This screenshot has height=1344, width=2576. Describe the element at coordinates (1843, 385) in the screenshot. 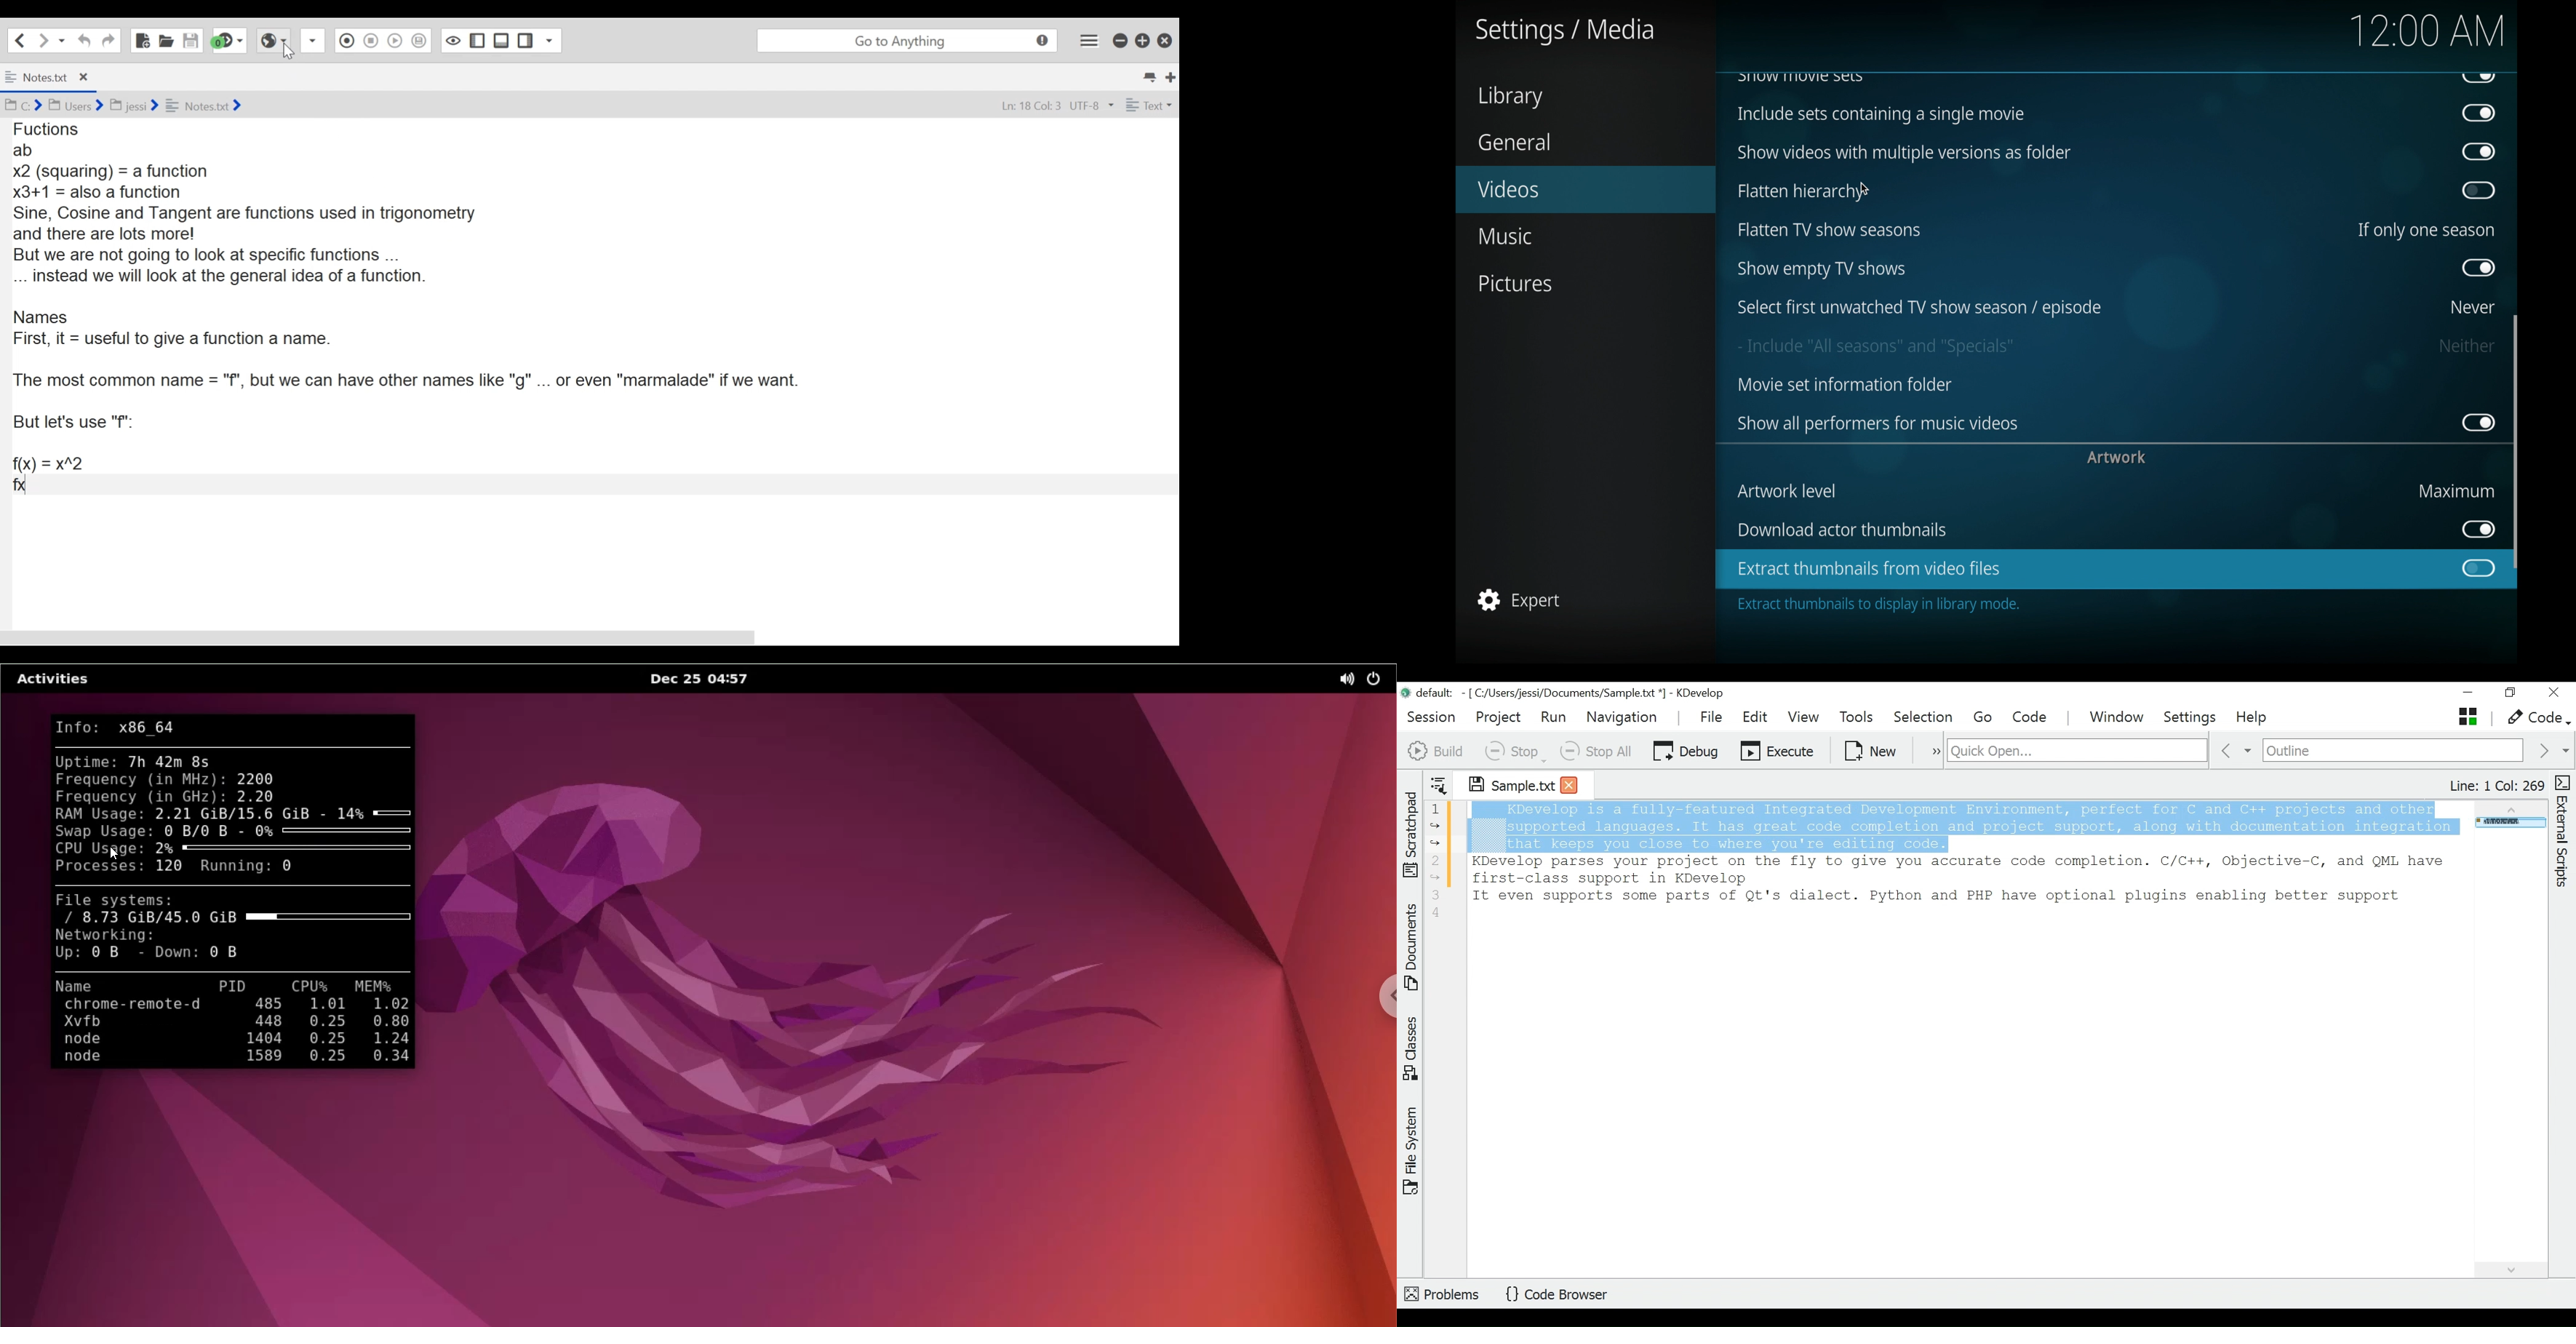

I see `movies information folder` at that location.